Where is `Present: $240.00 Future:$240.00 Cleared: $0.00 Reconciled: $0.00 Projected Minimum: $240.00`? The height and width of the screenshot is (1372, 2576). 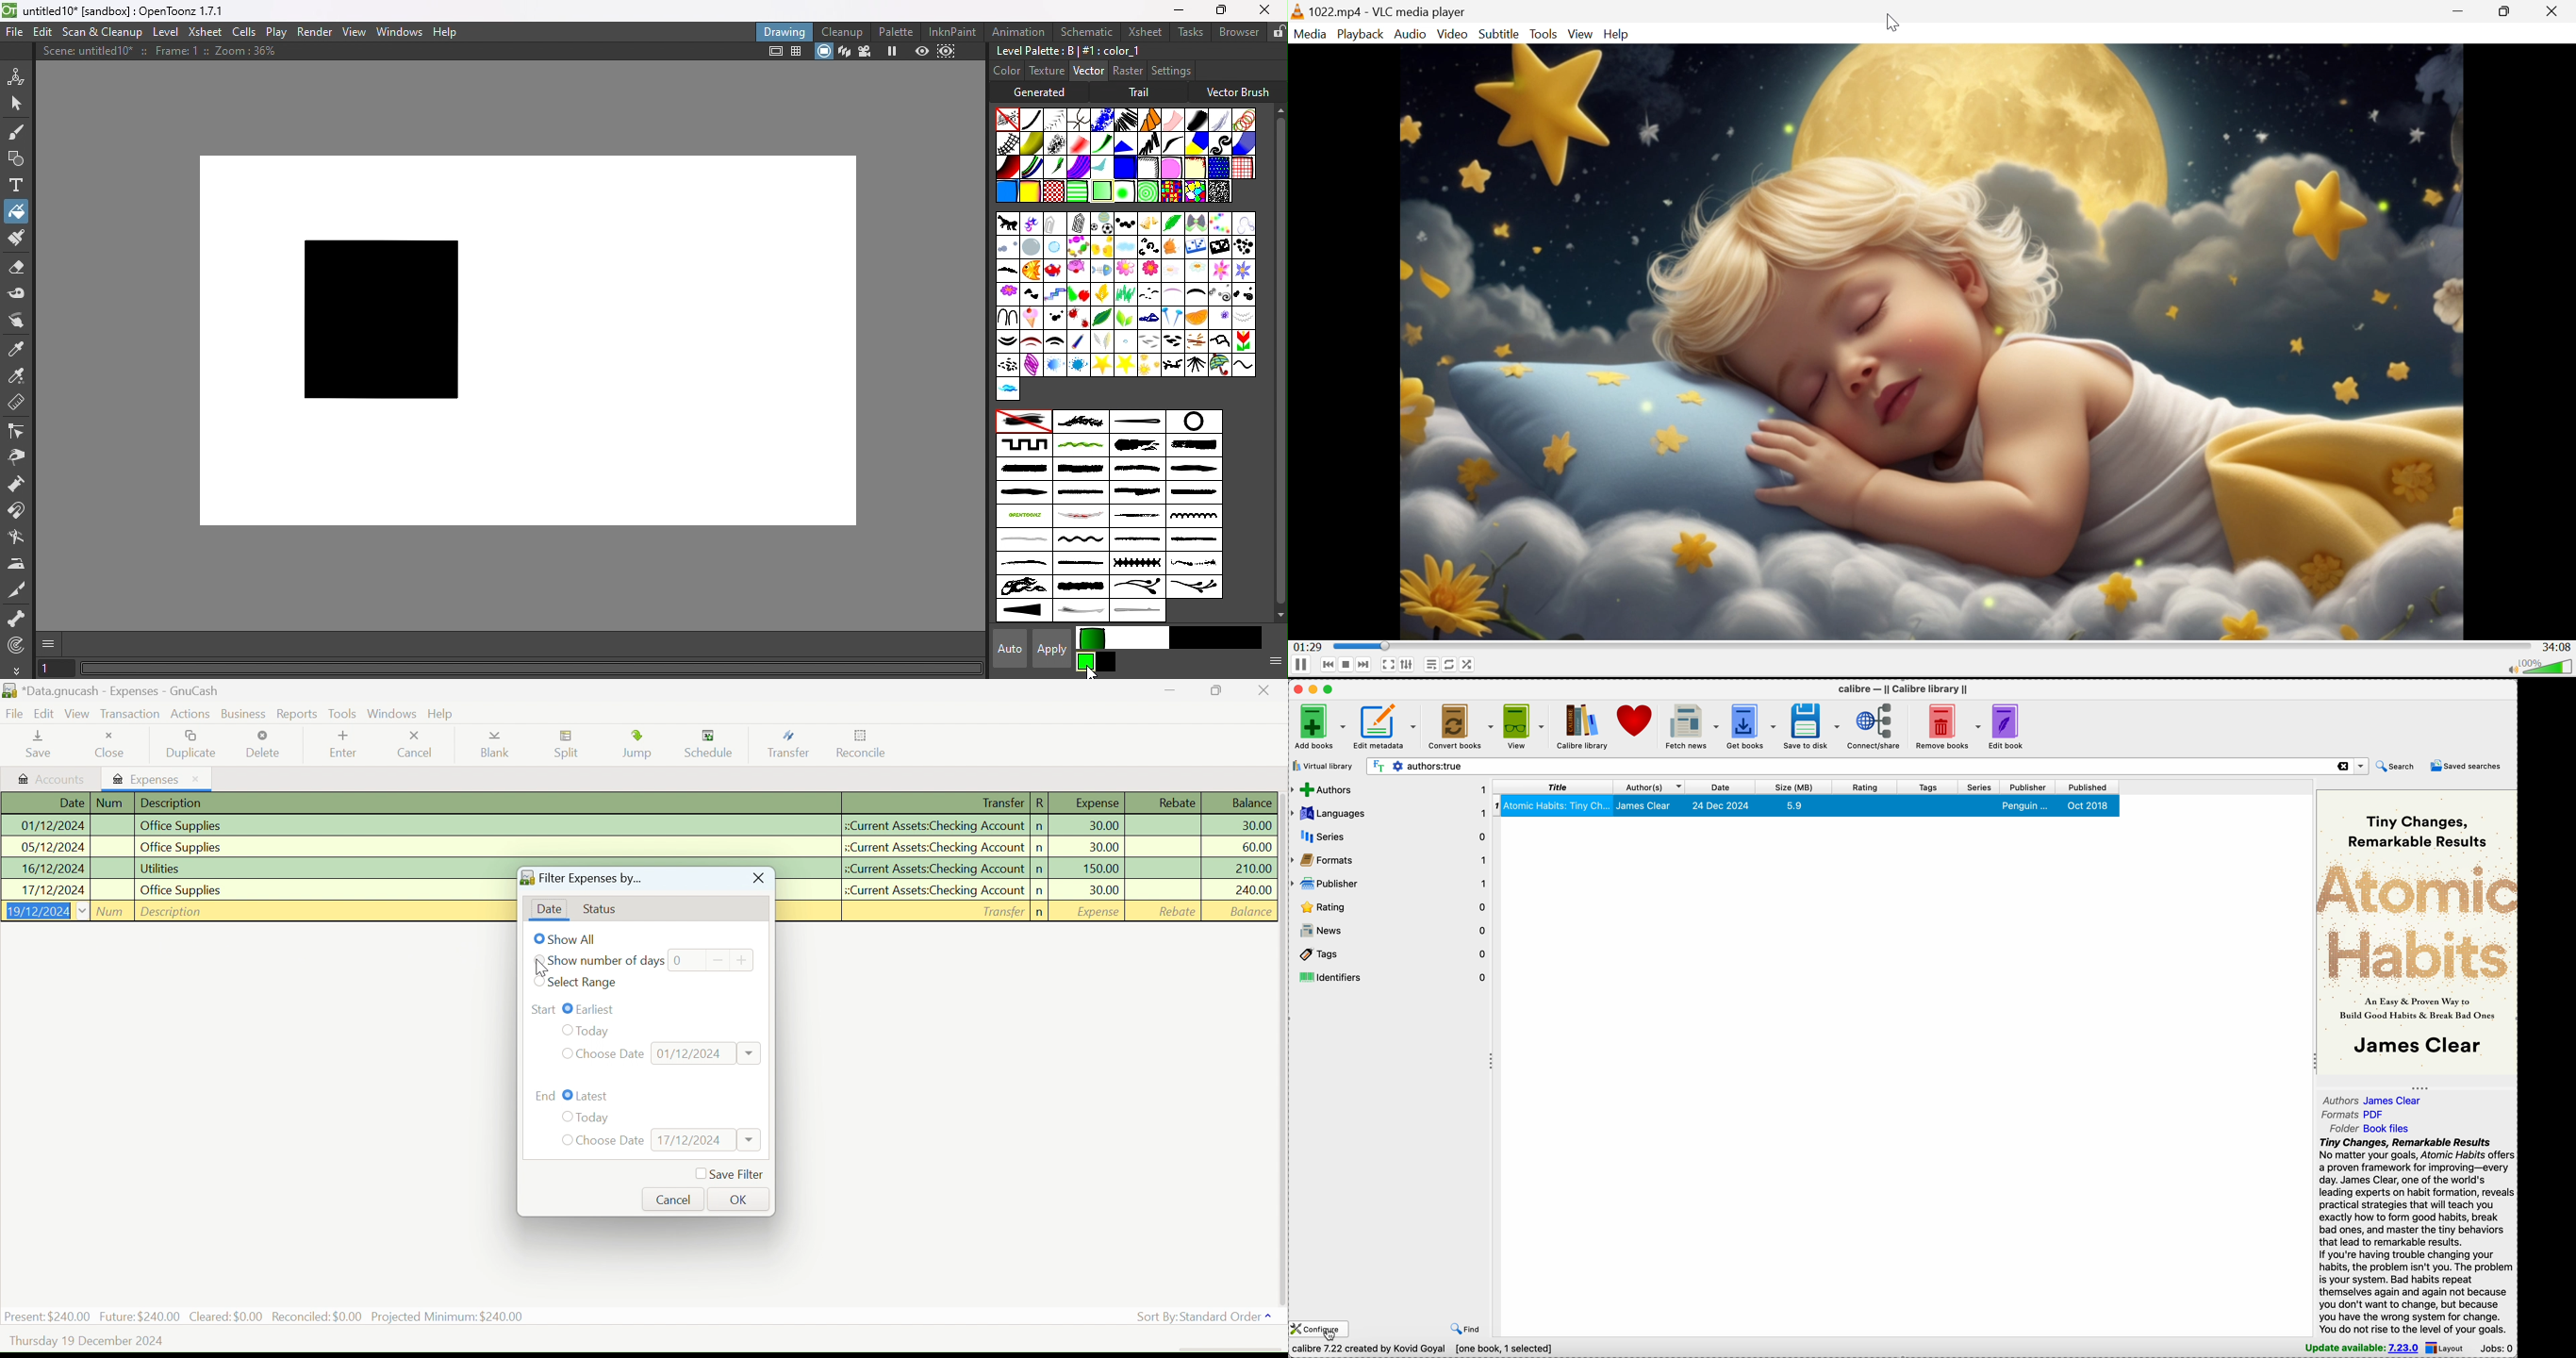 Present: $240.00 Future:$240.00 Cleared: $0.00 Reconciled: $0.00 Projected Minimum: $240.00 is located at coordinates (266, 1316).